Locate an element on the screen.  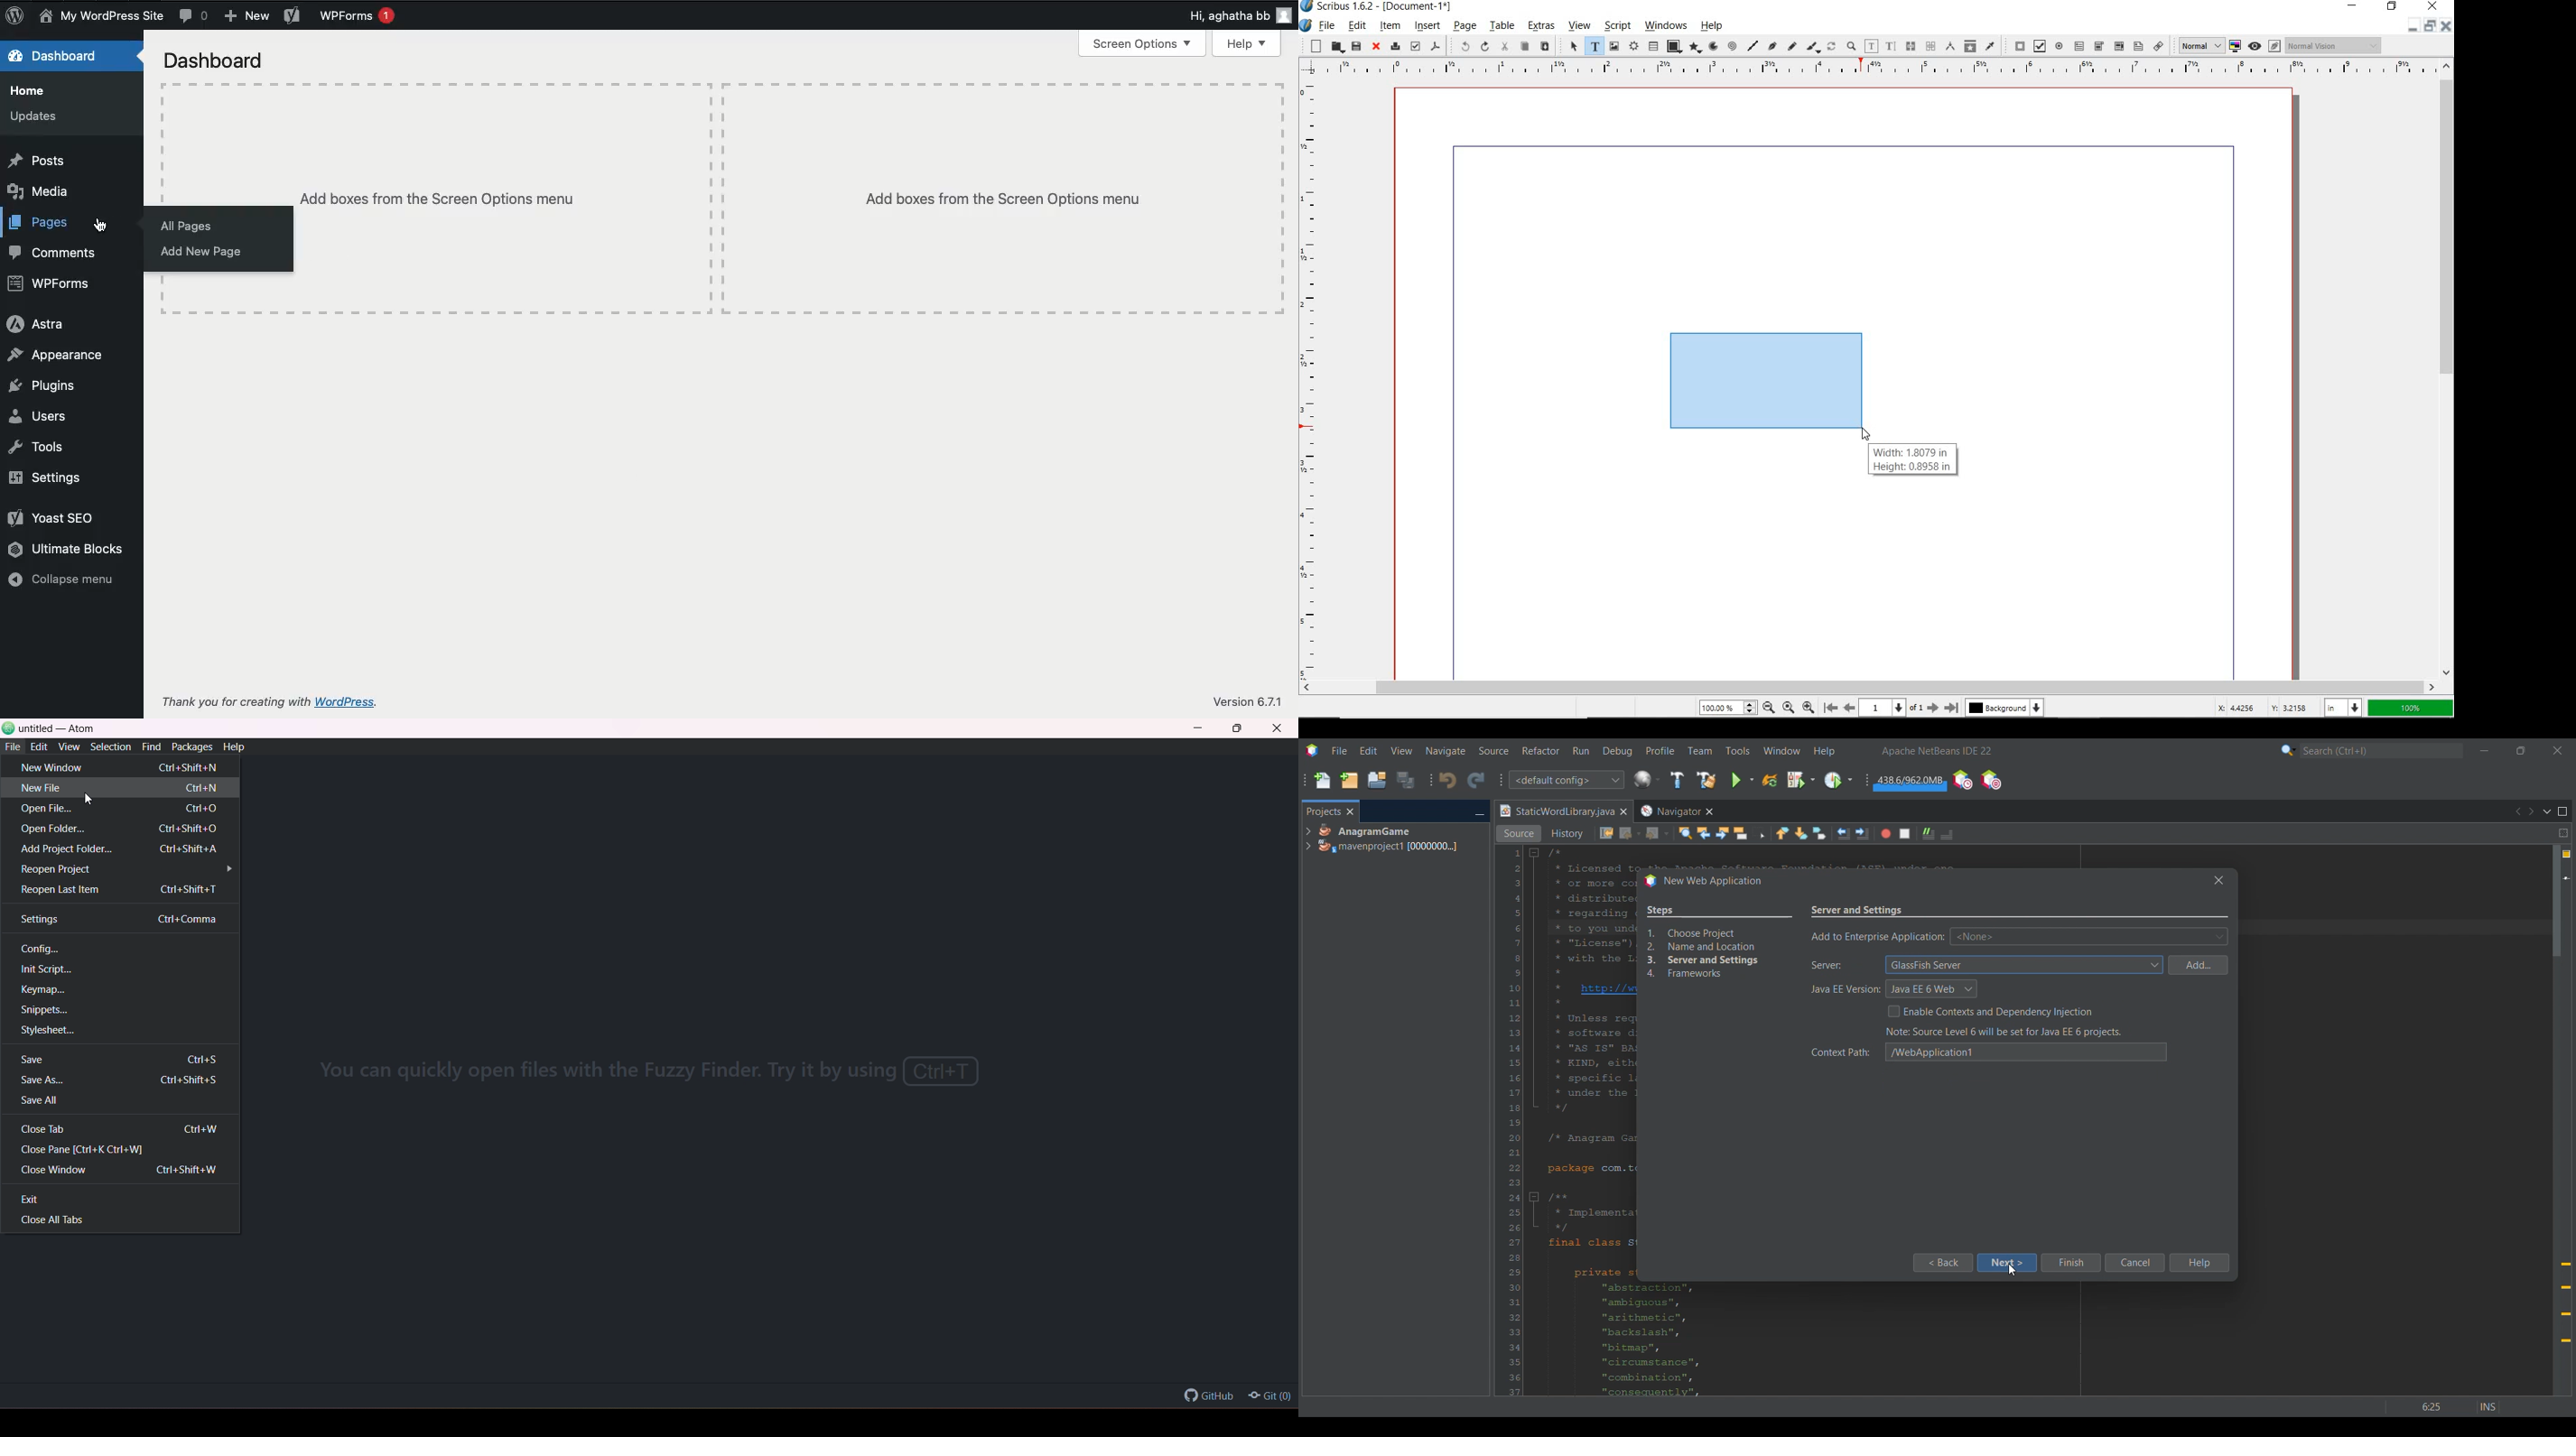
Shift line left is located at coordinates (1843, 834).